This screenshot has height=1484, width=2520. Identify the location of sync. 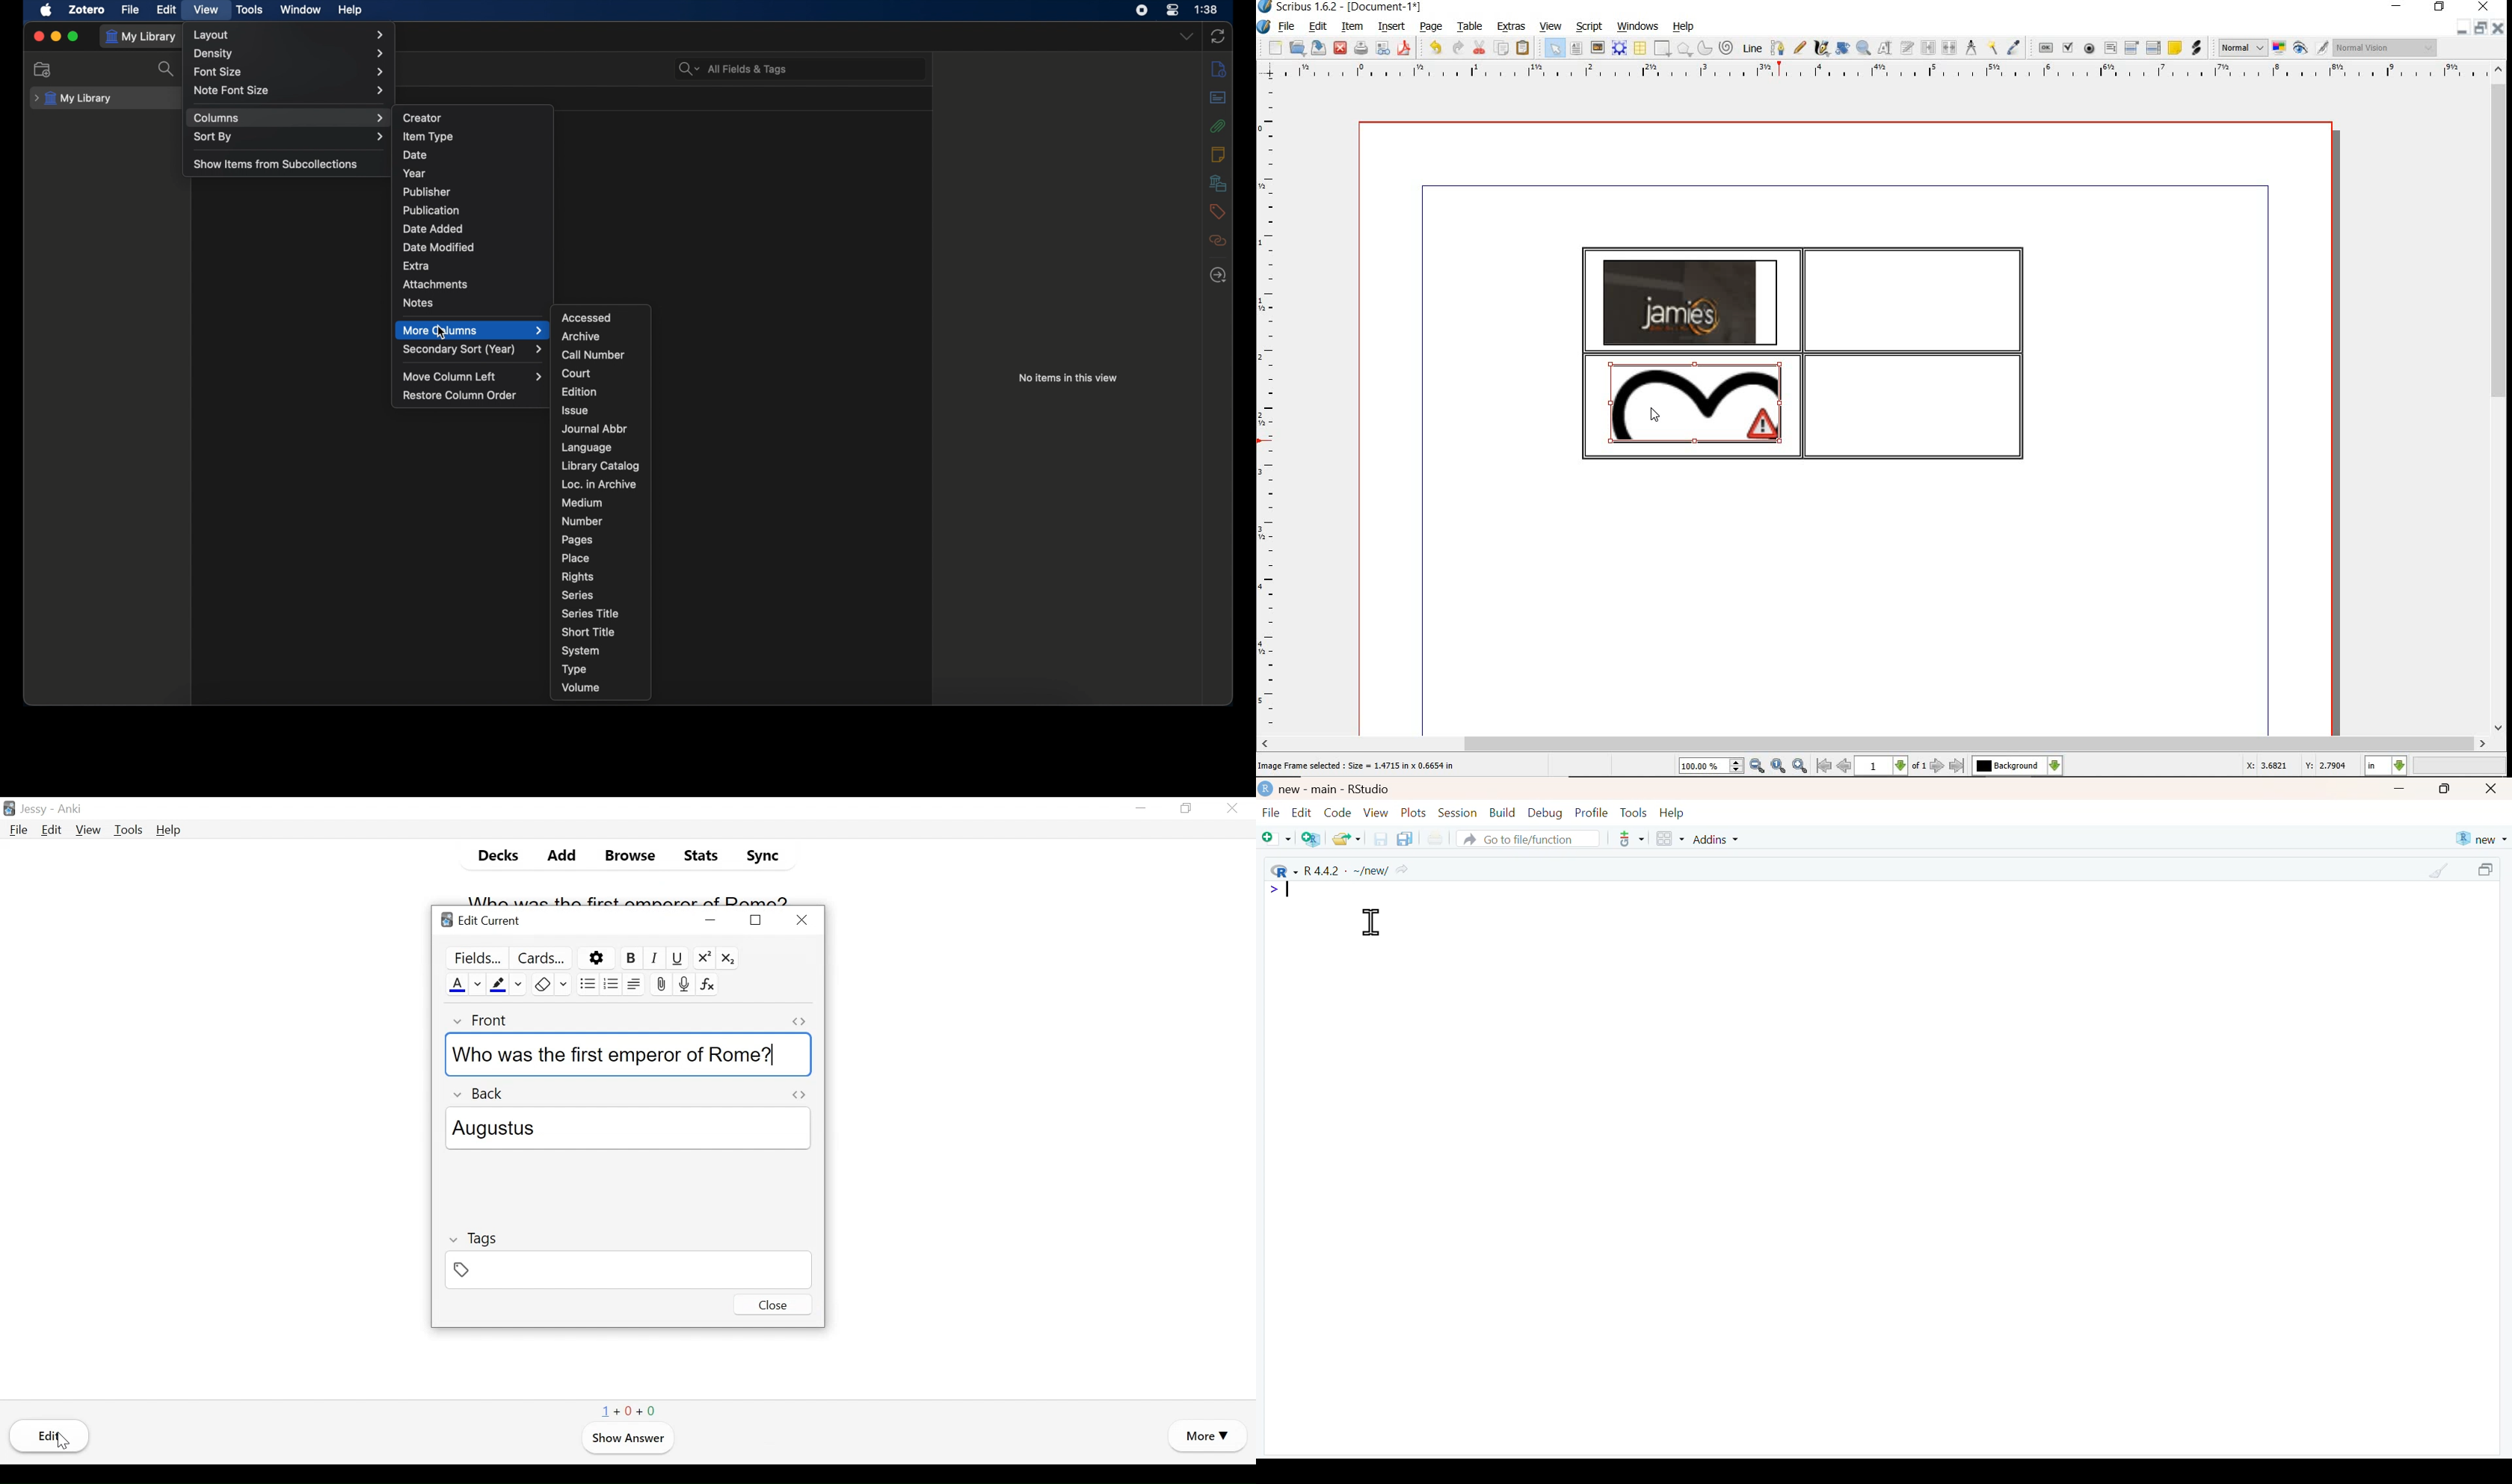
(1217, 36).